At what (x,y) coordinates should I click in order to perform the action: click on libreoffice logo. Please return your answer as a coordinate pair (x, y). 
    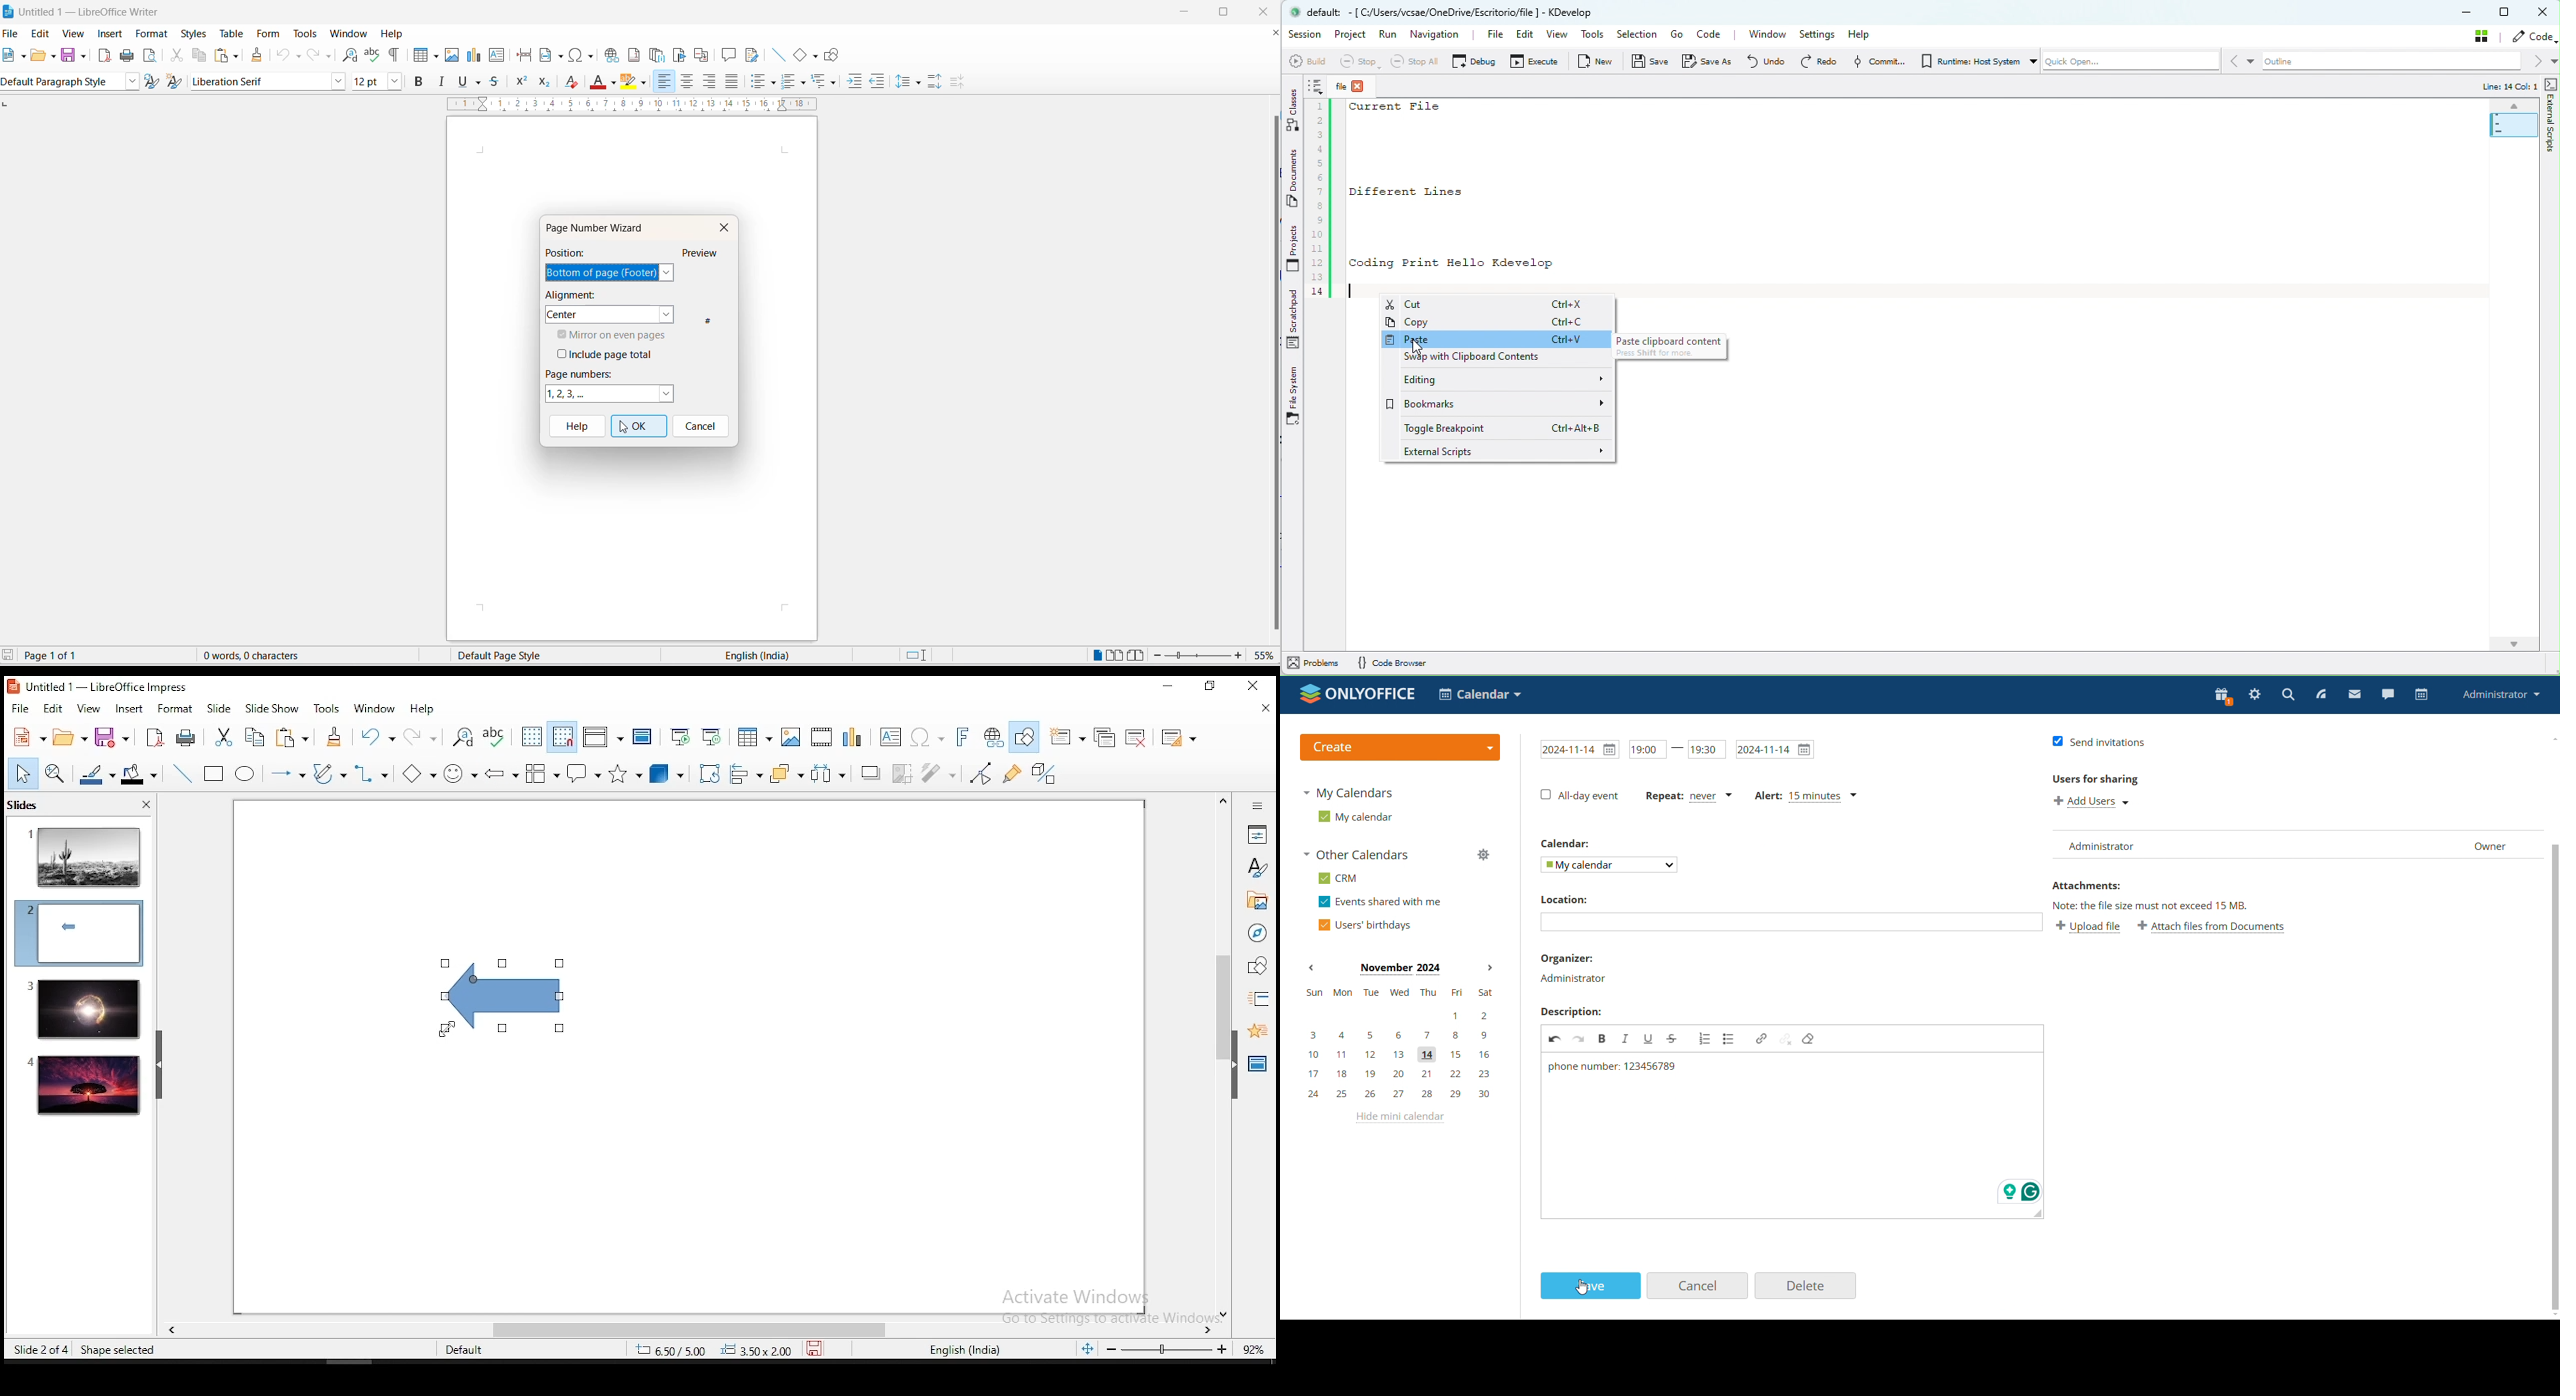
    Looking at the image, I should click on (8, 10).